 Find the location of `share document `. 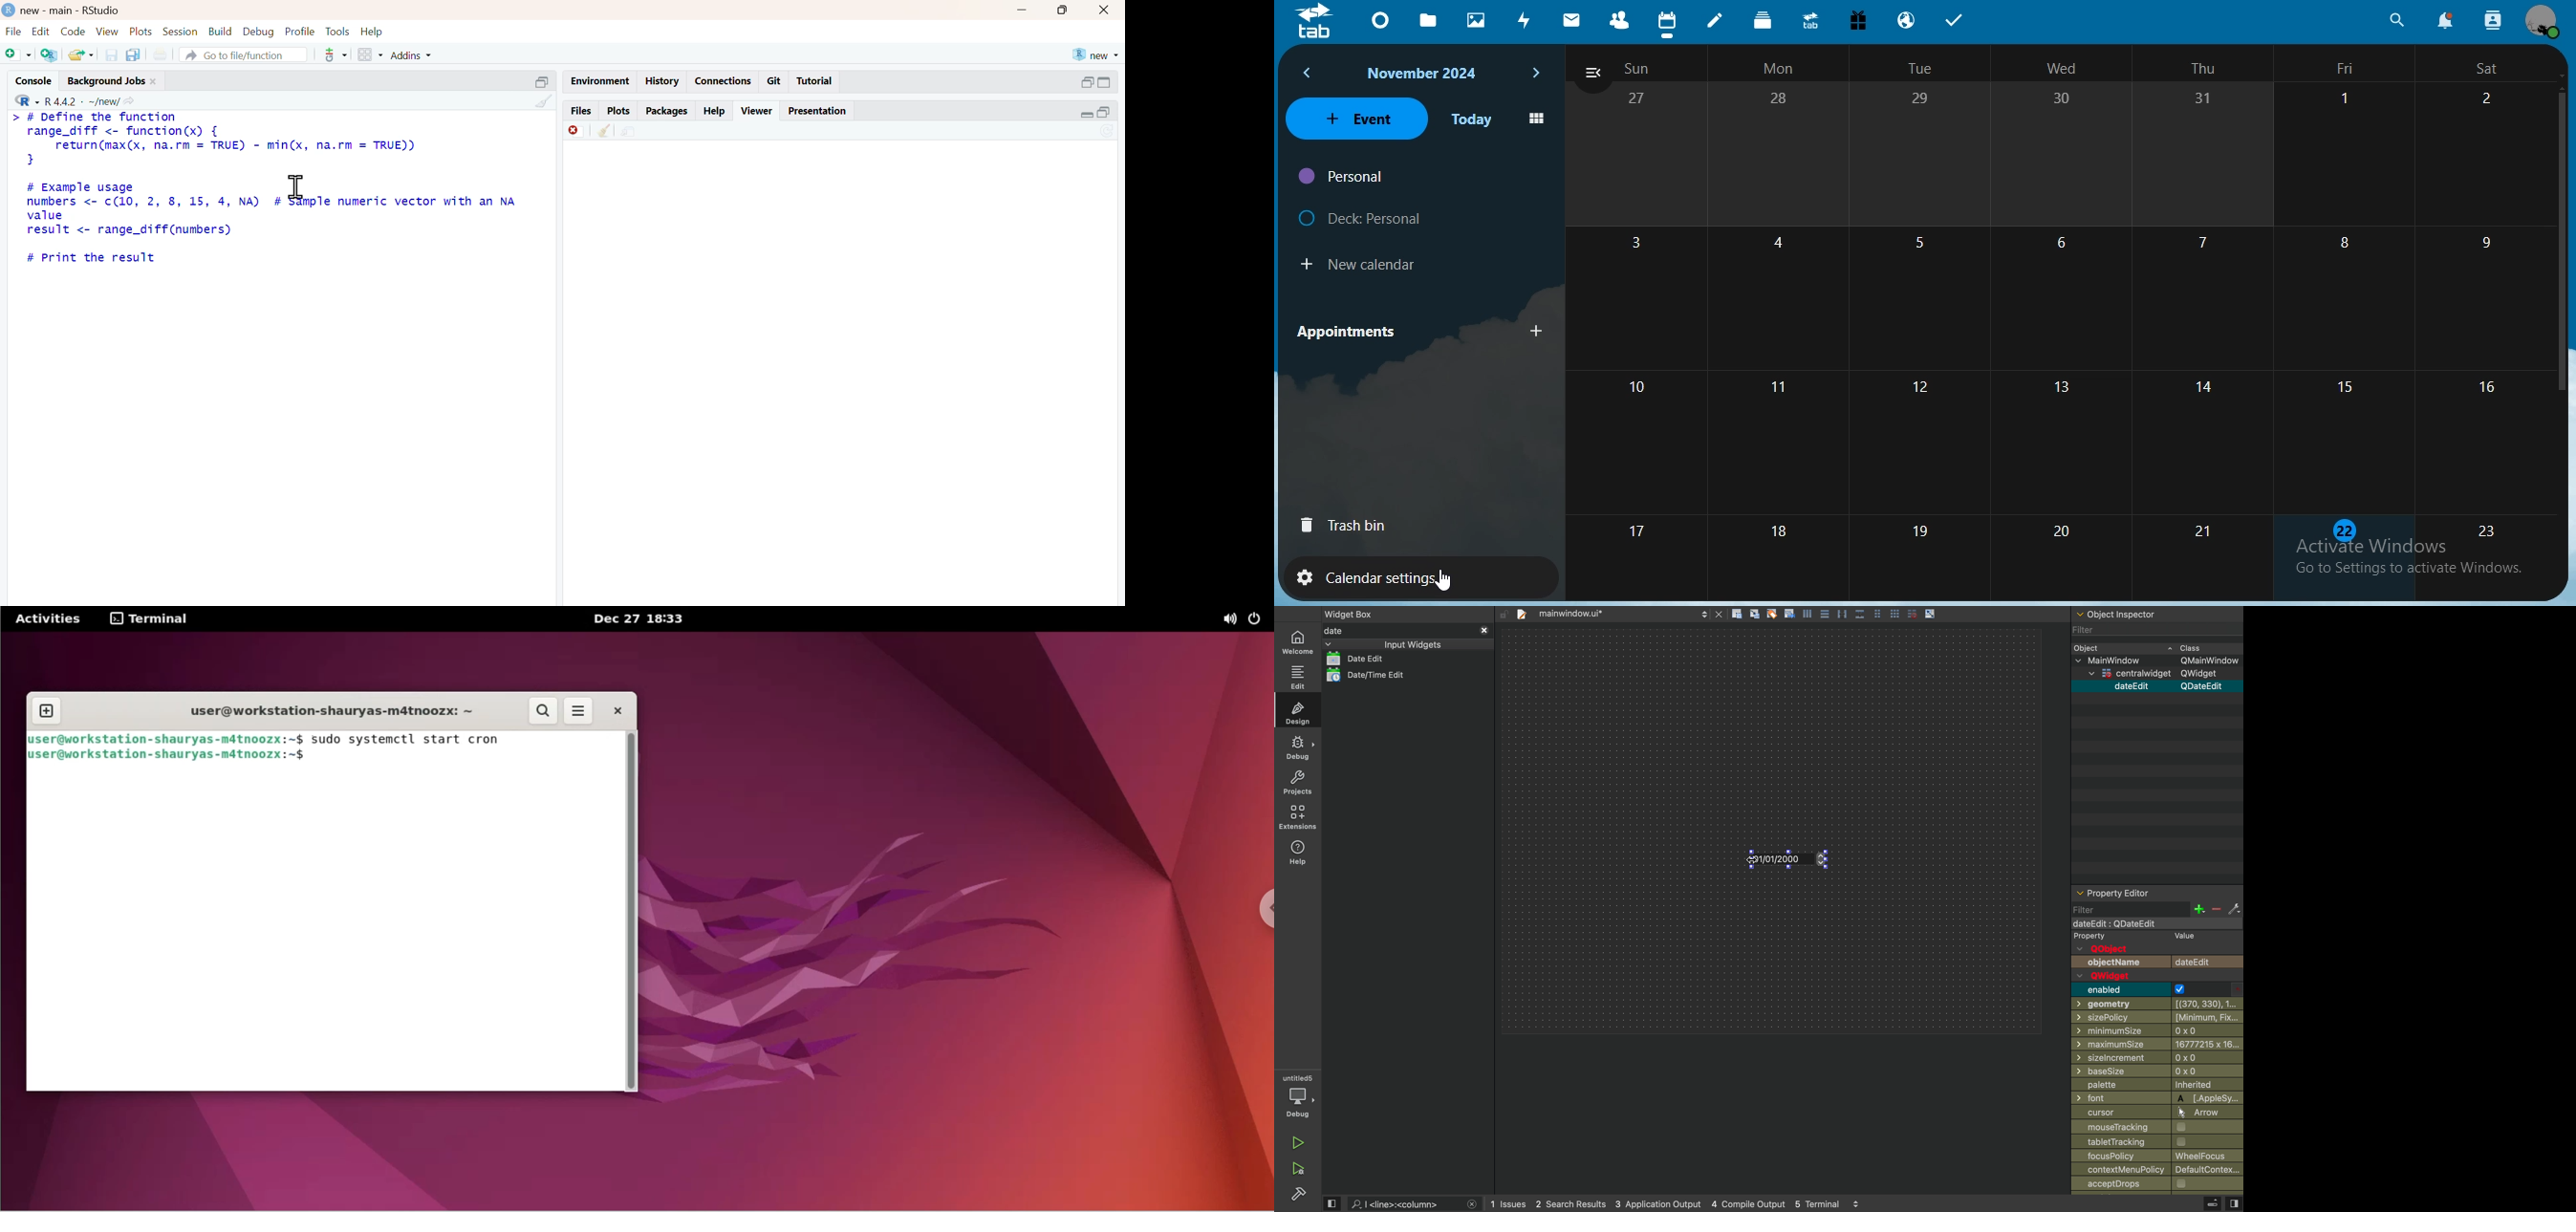

share document  is located at coordinates (628, 132).